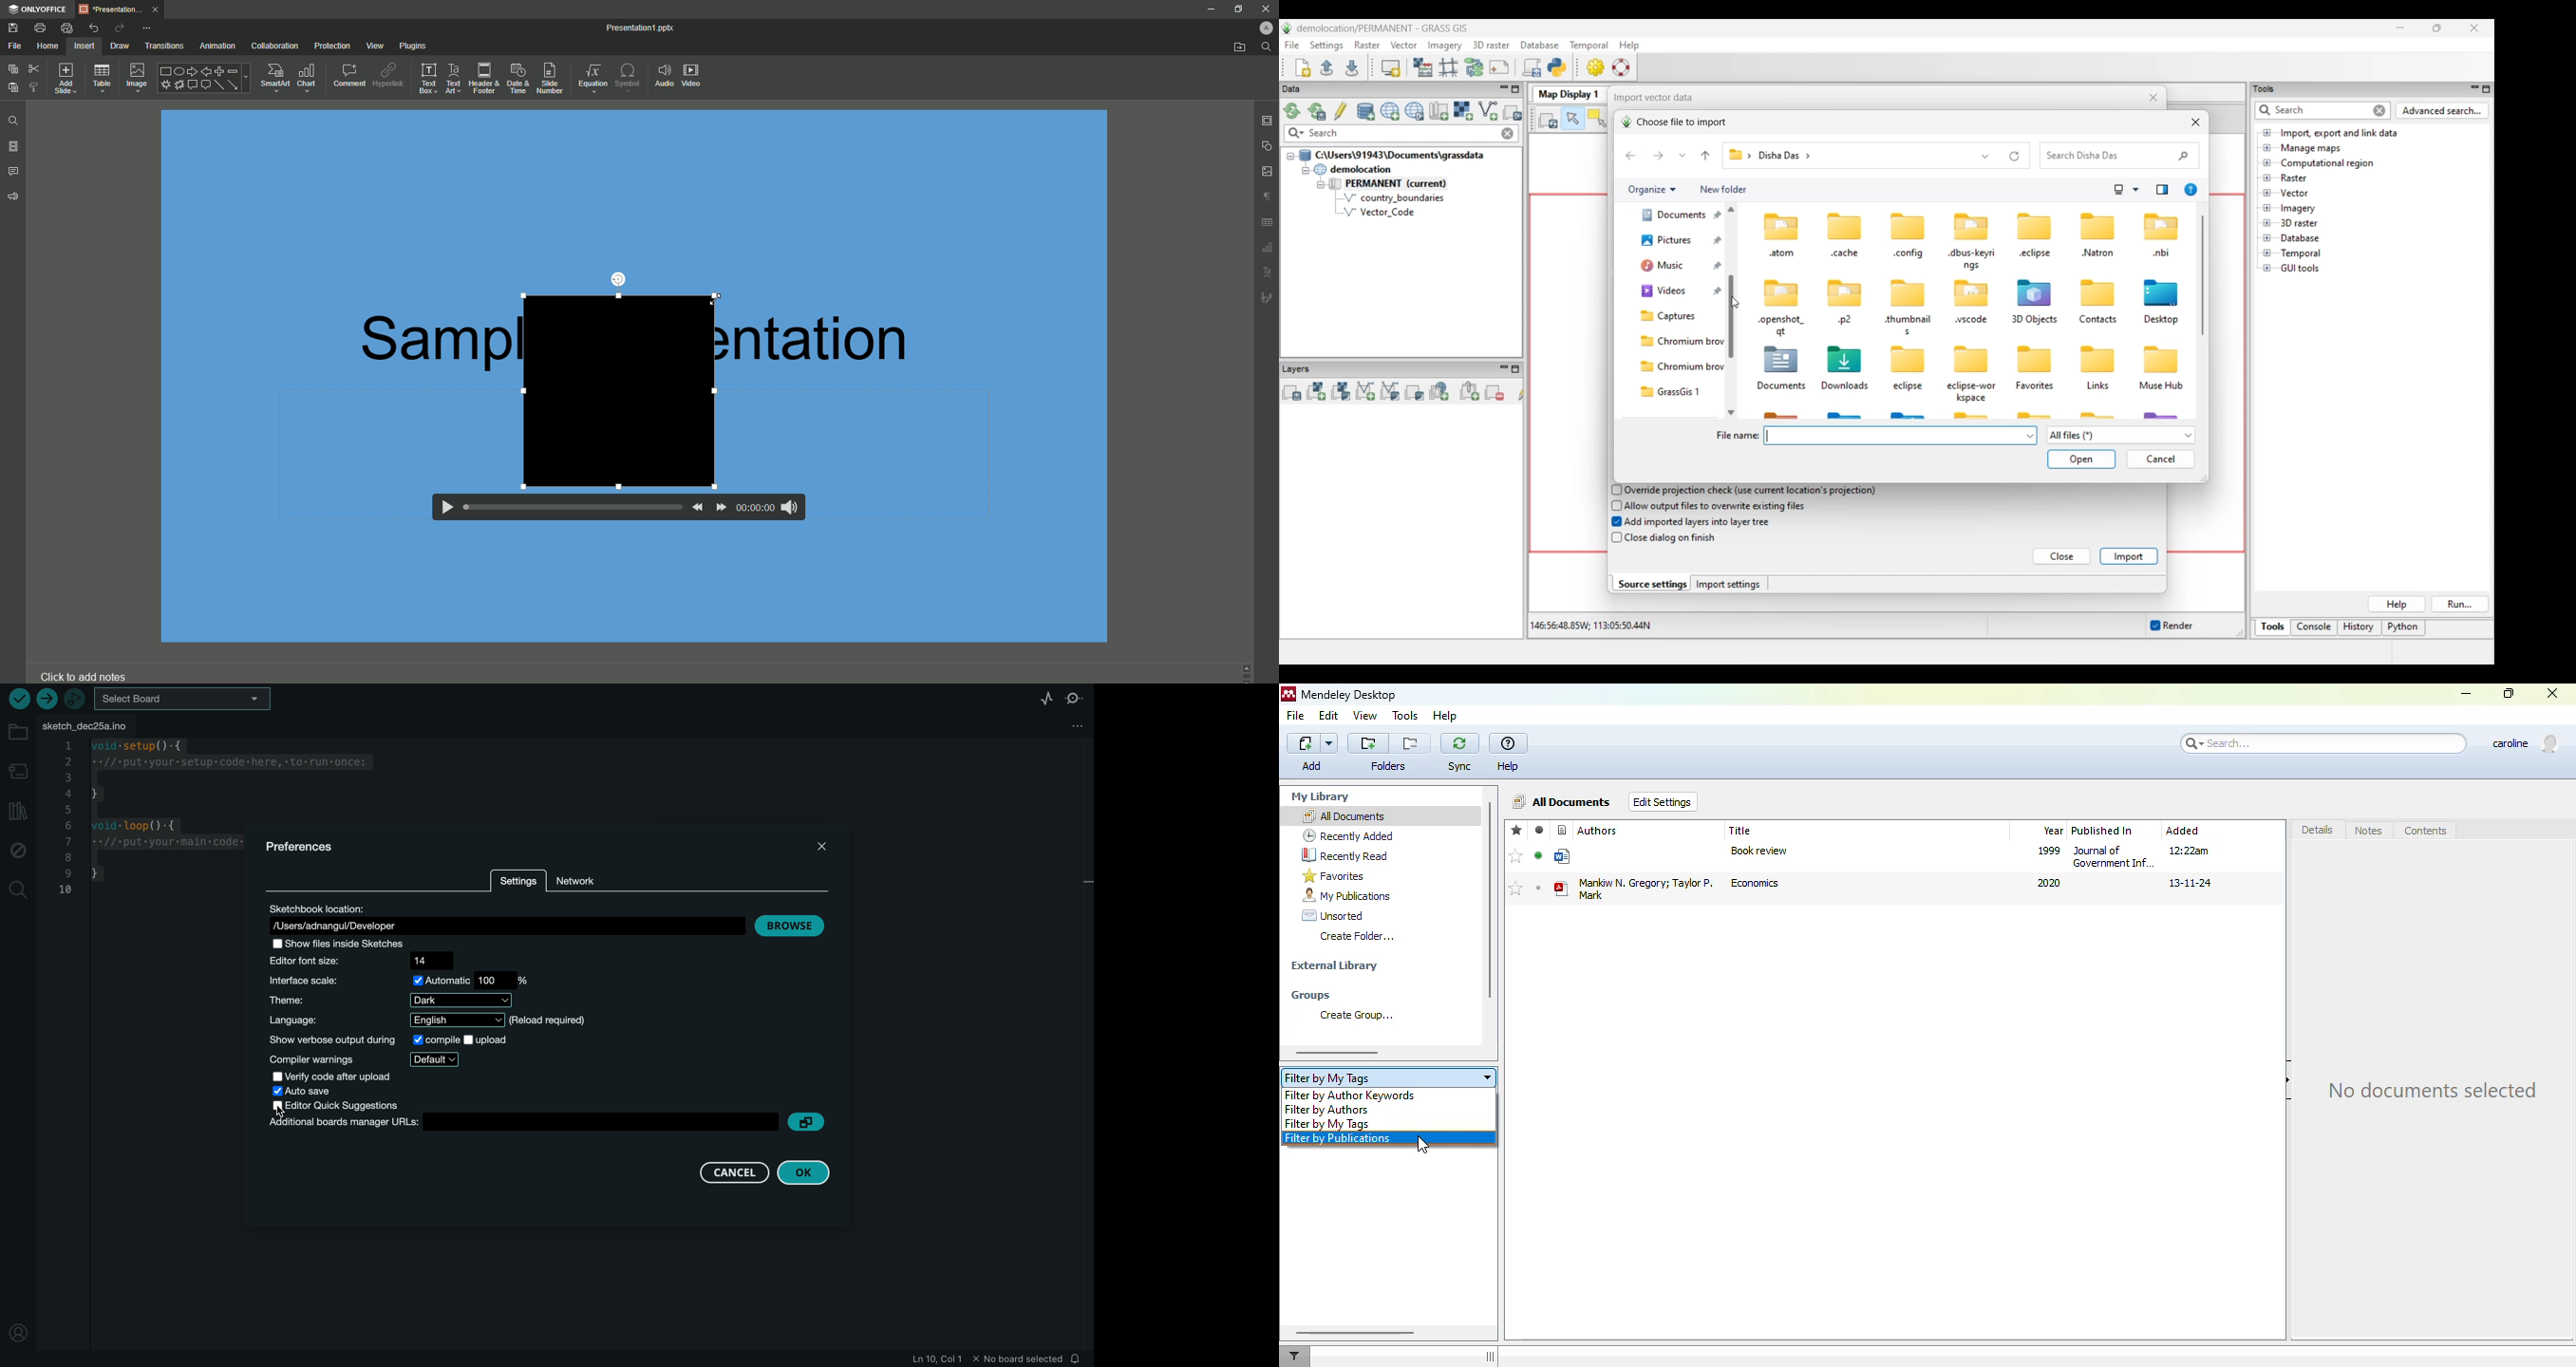  I want to click on Presentation1, so click(630, 30).